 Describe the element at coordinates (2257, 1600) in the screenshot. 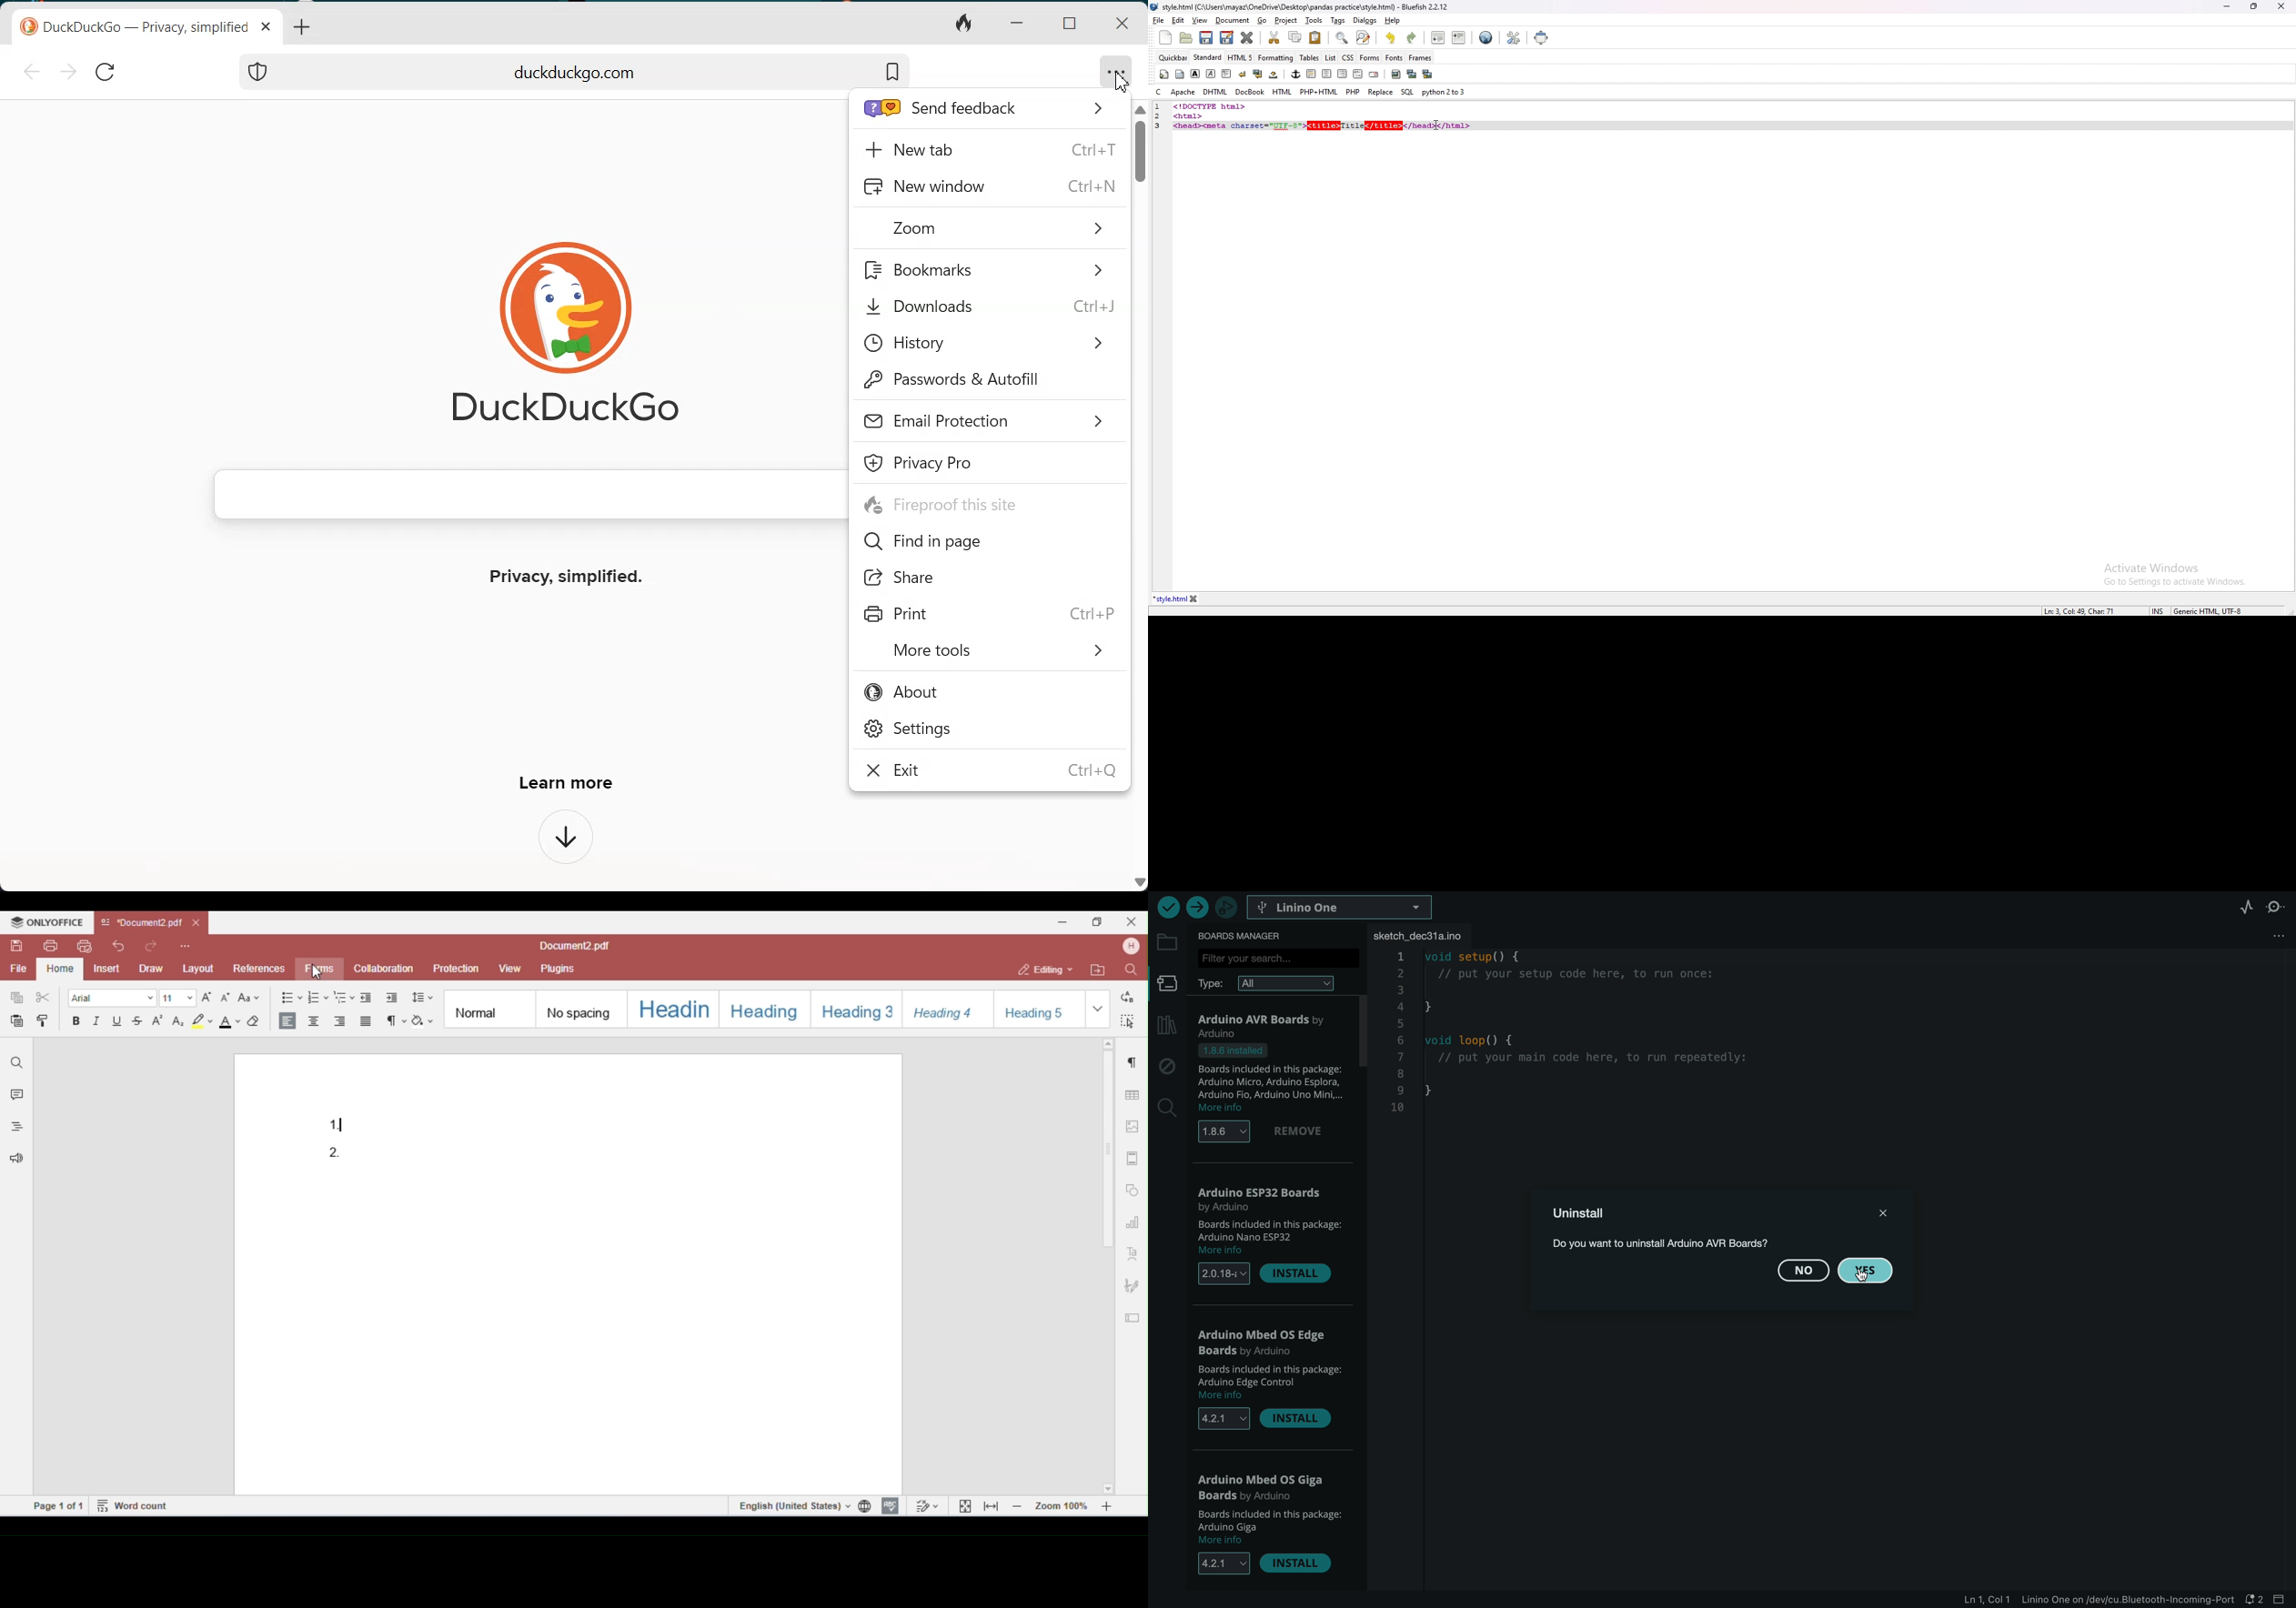

I see `notification` at that location.